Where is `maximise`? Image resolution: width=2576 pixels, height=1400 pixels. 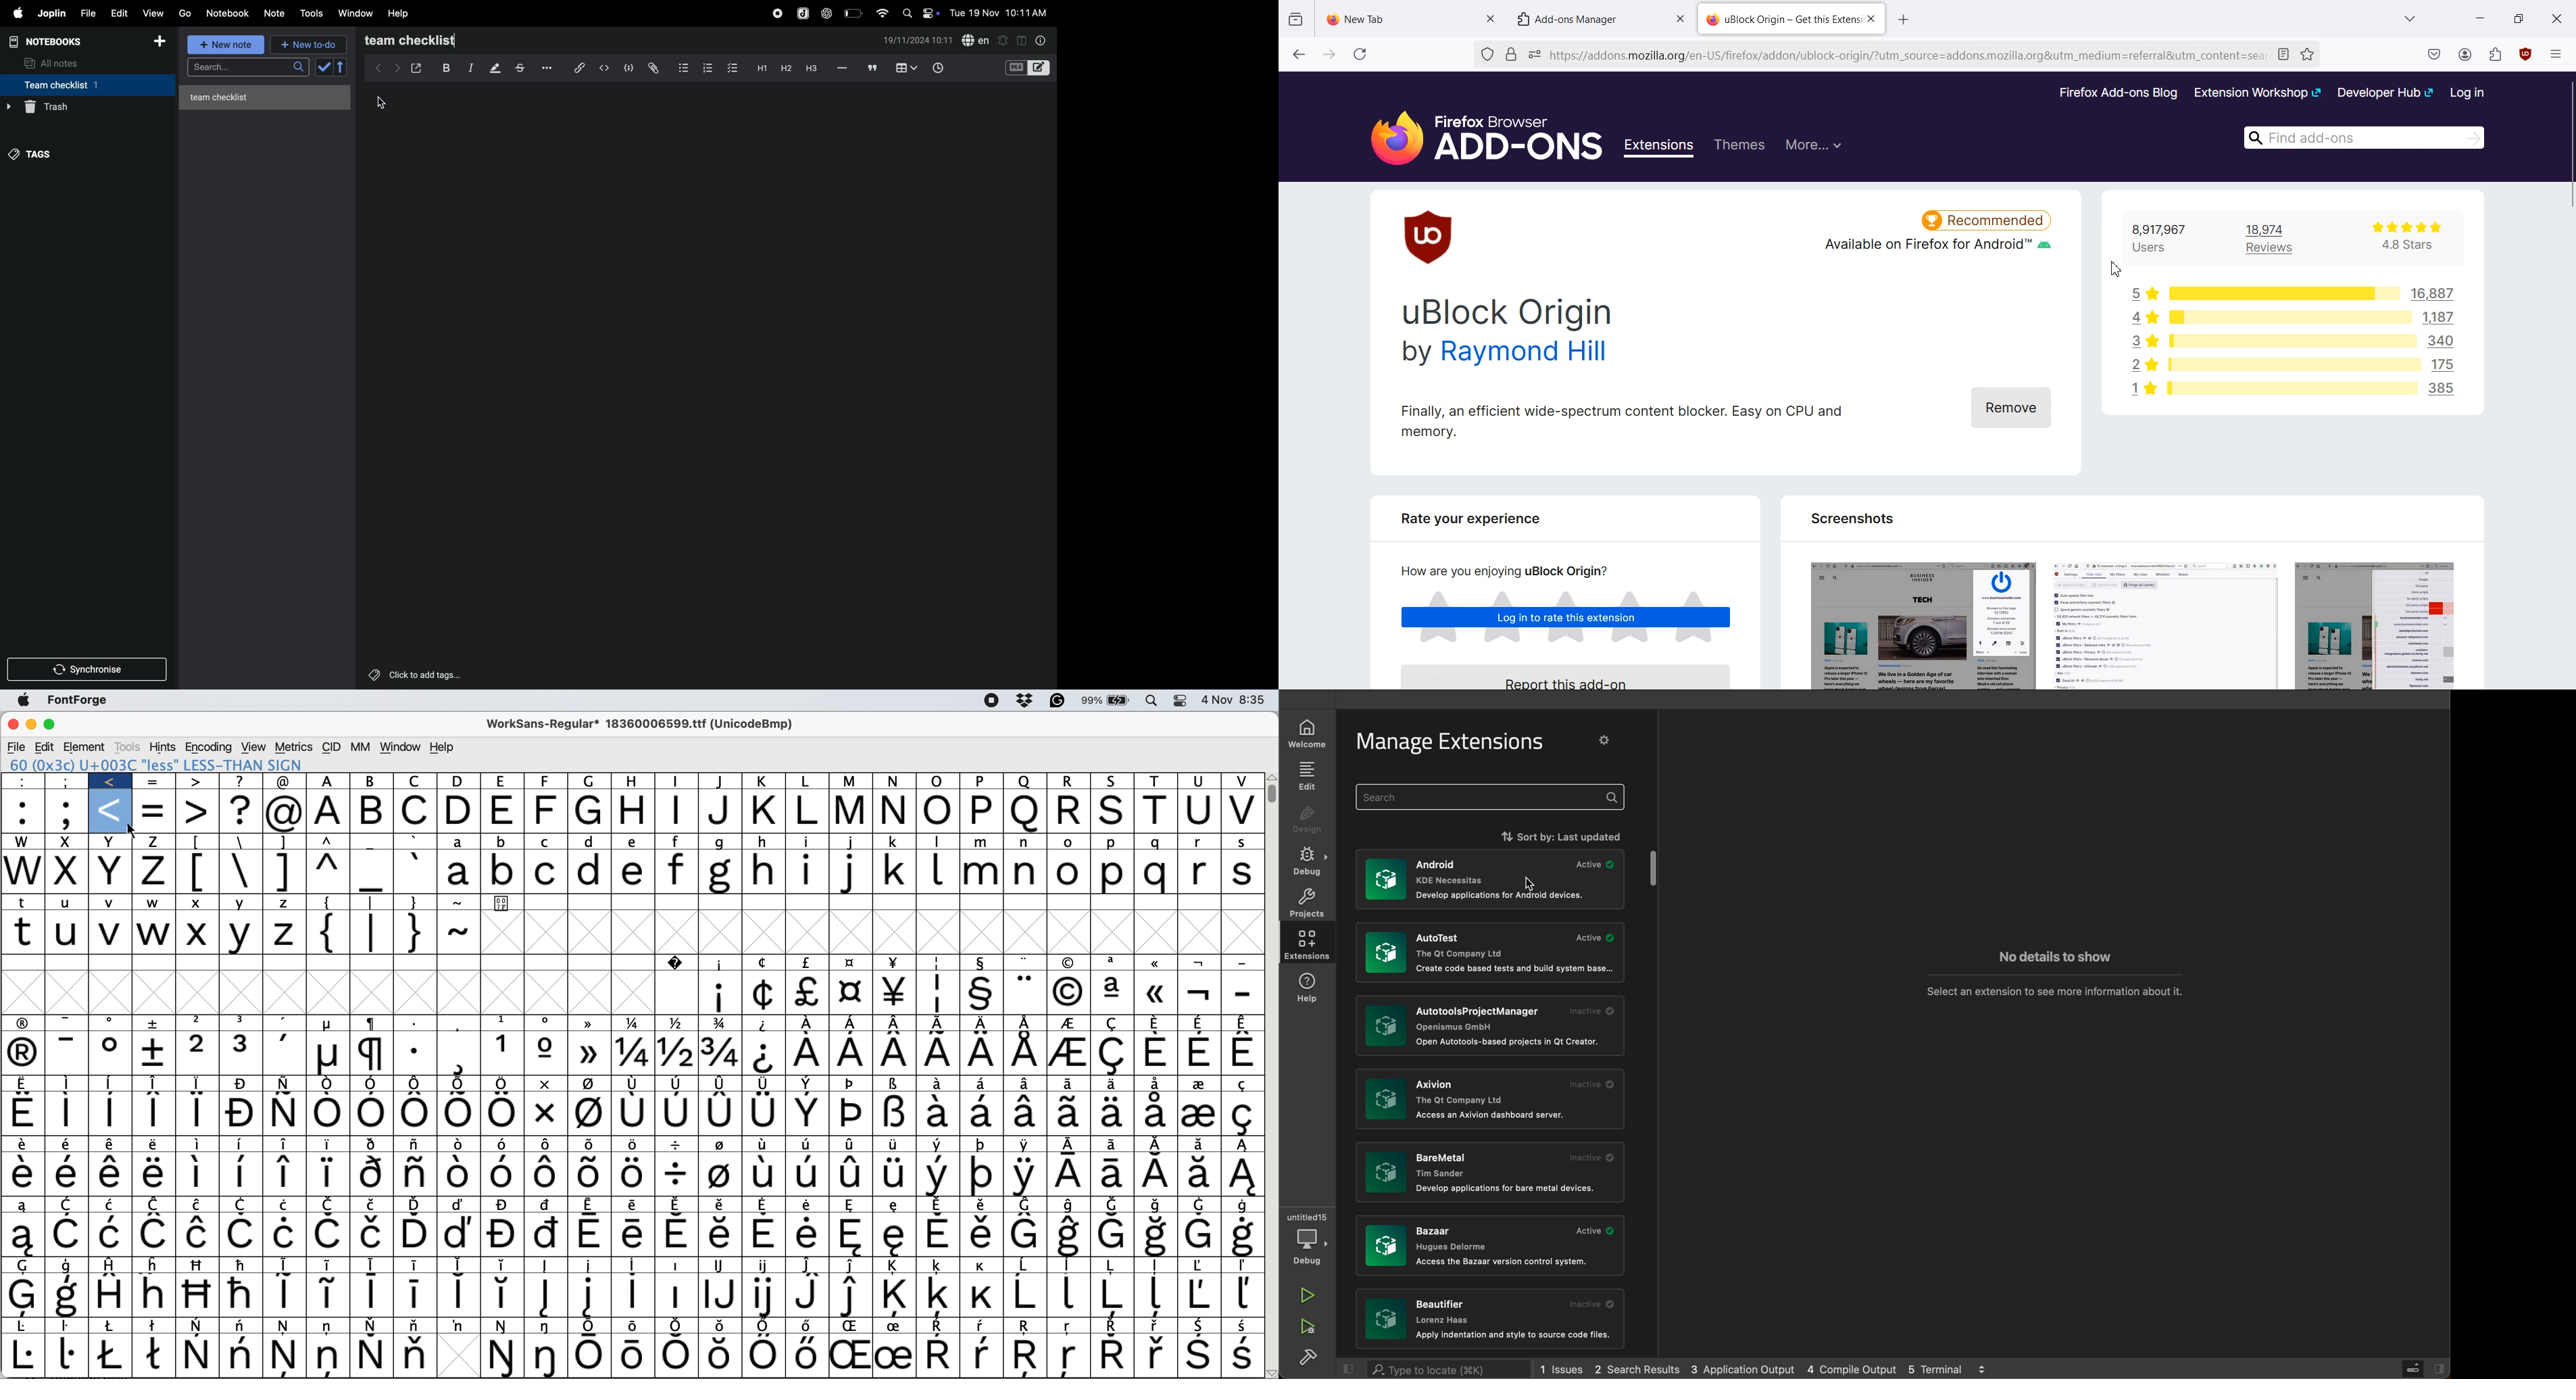 maximise is located at coordinates (55, 726).